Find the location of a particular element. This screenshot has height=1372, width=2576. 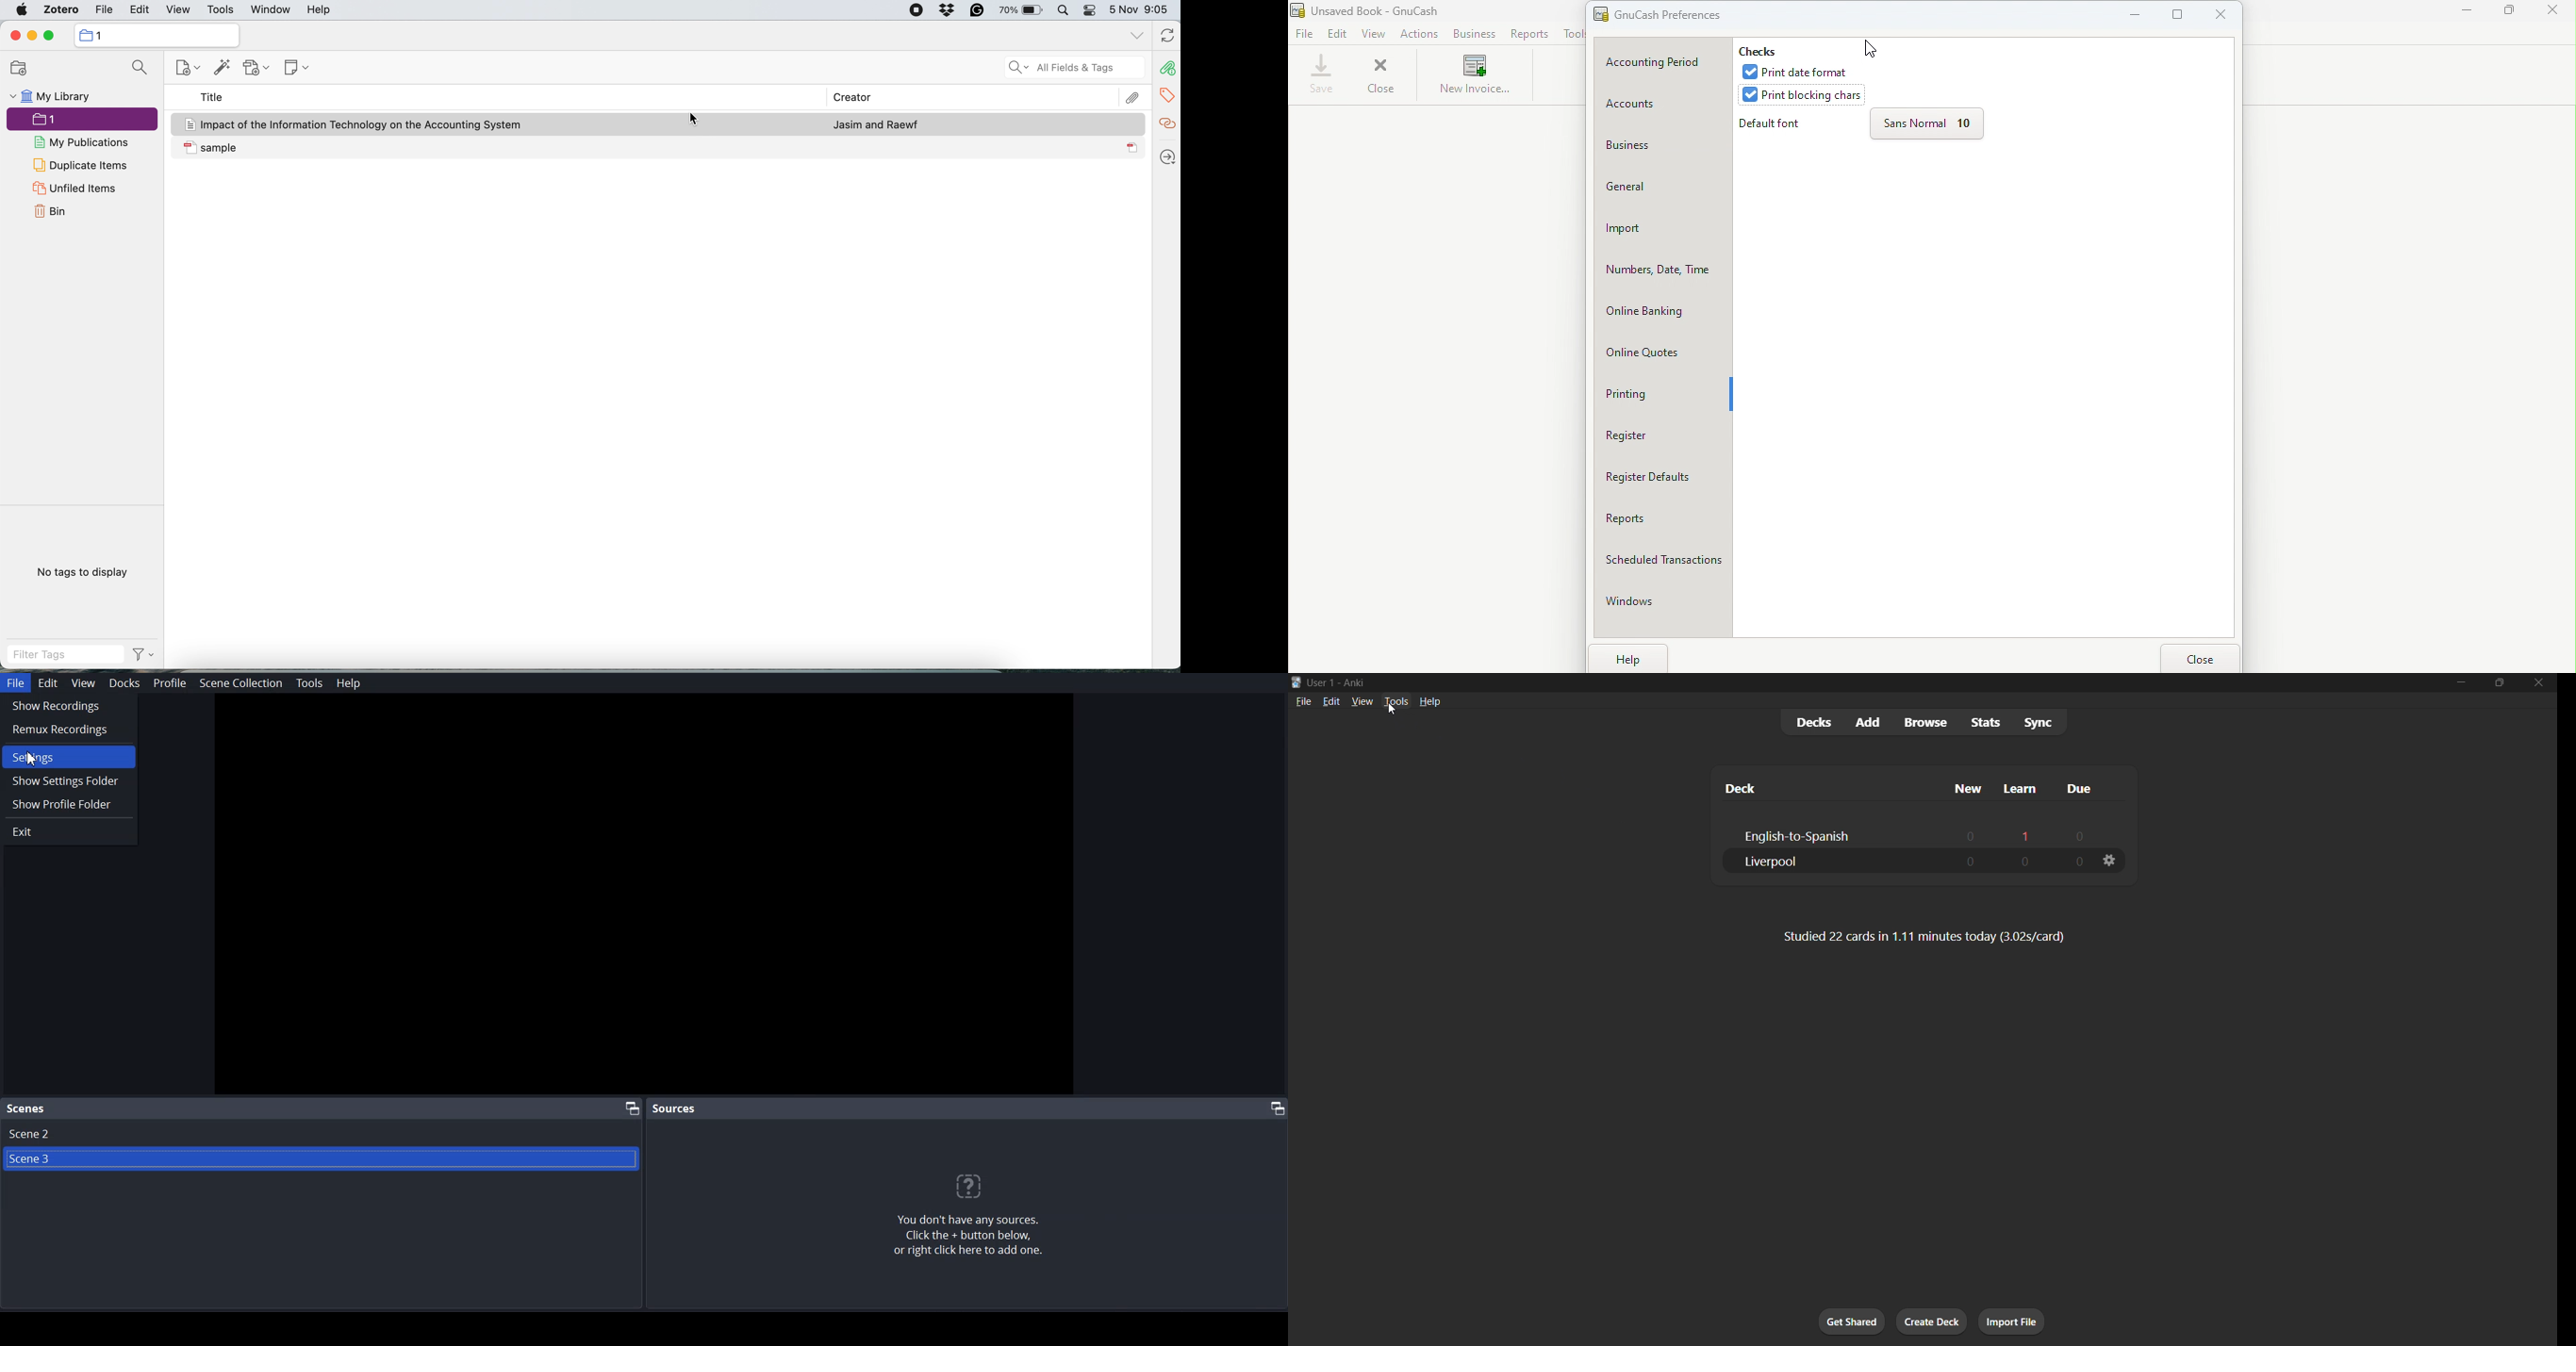

help is located at coordinates (318, 10).